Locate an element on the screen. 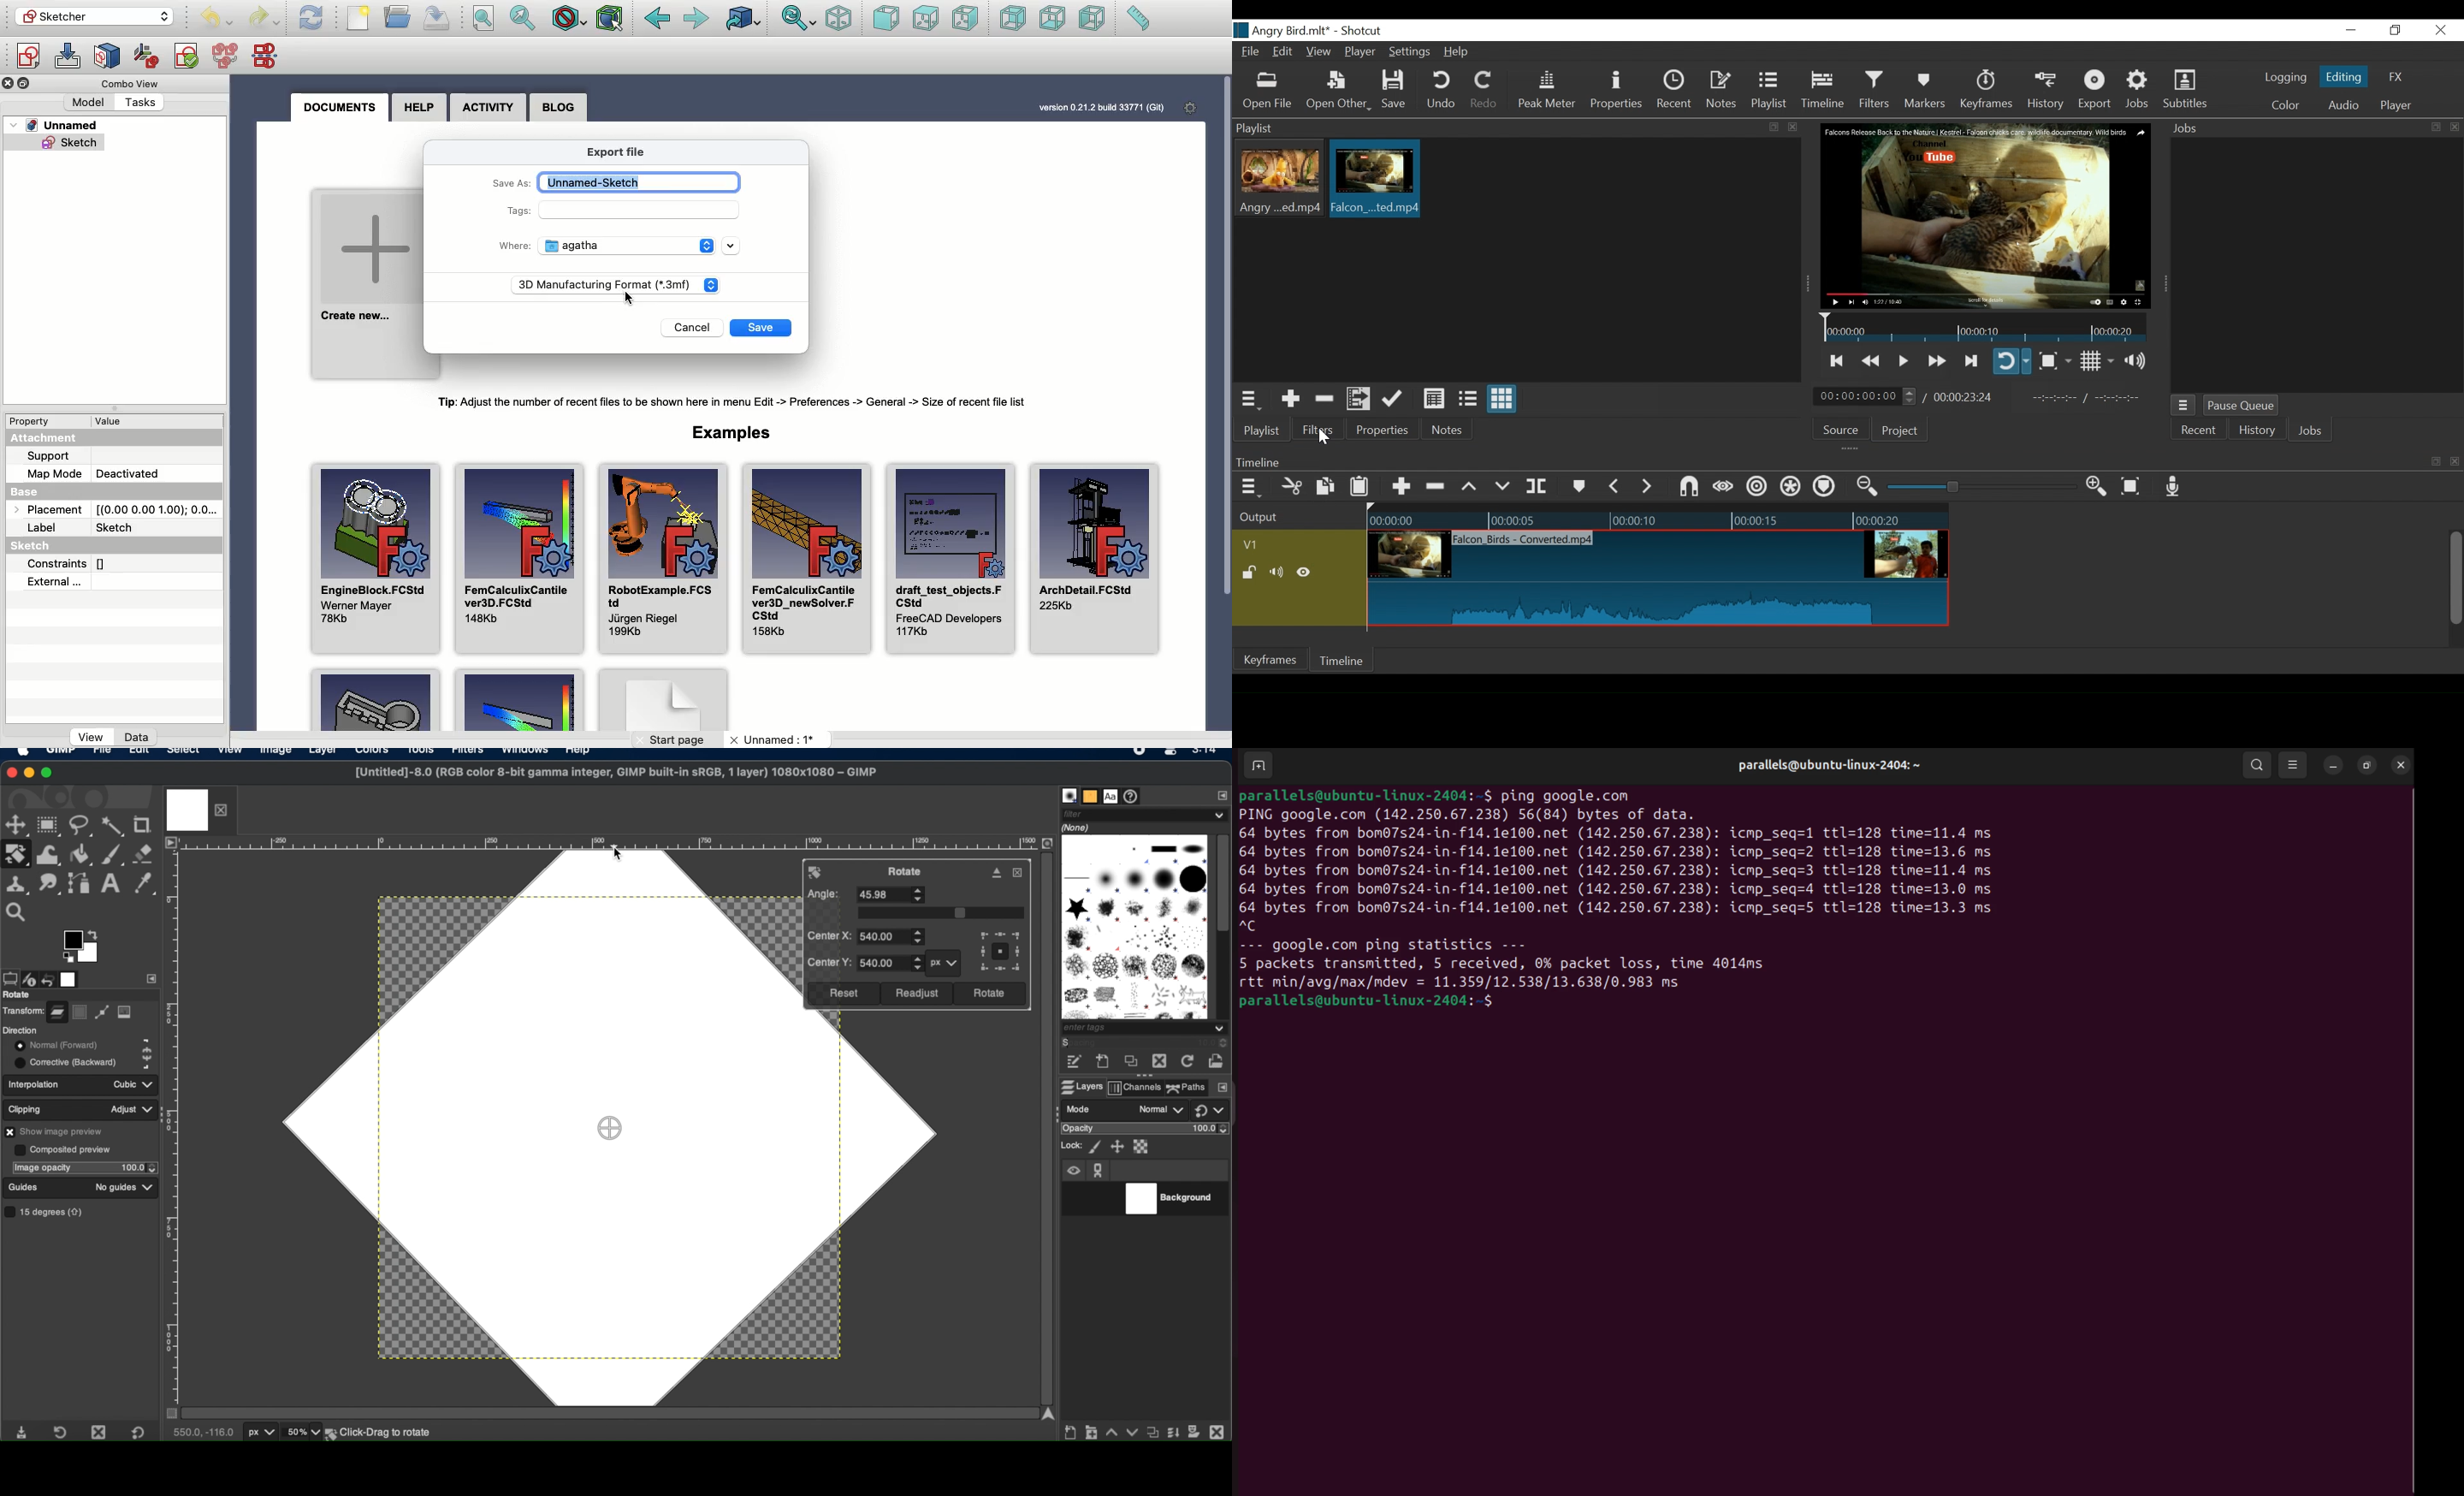 This screenshot has width=2464, height=1512. visibility toggle is located at coordinates (1075, 1199).